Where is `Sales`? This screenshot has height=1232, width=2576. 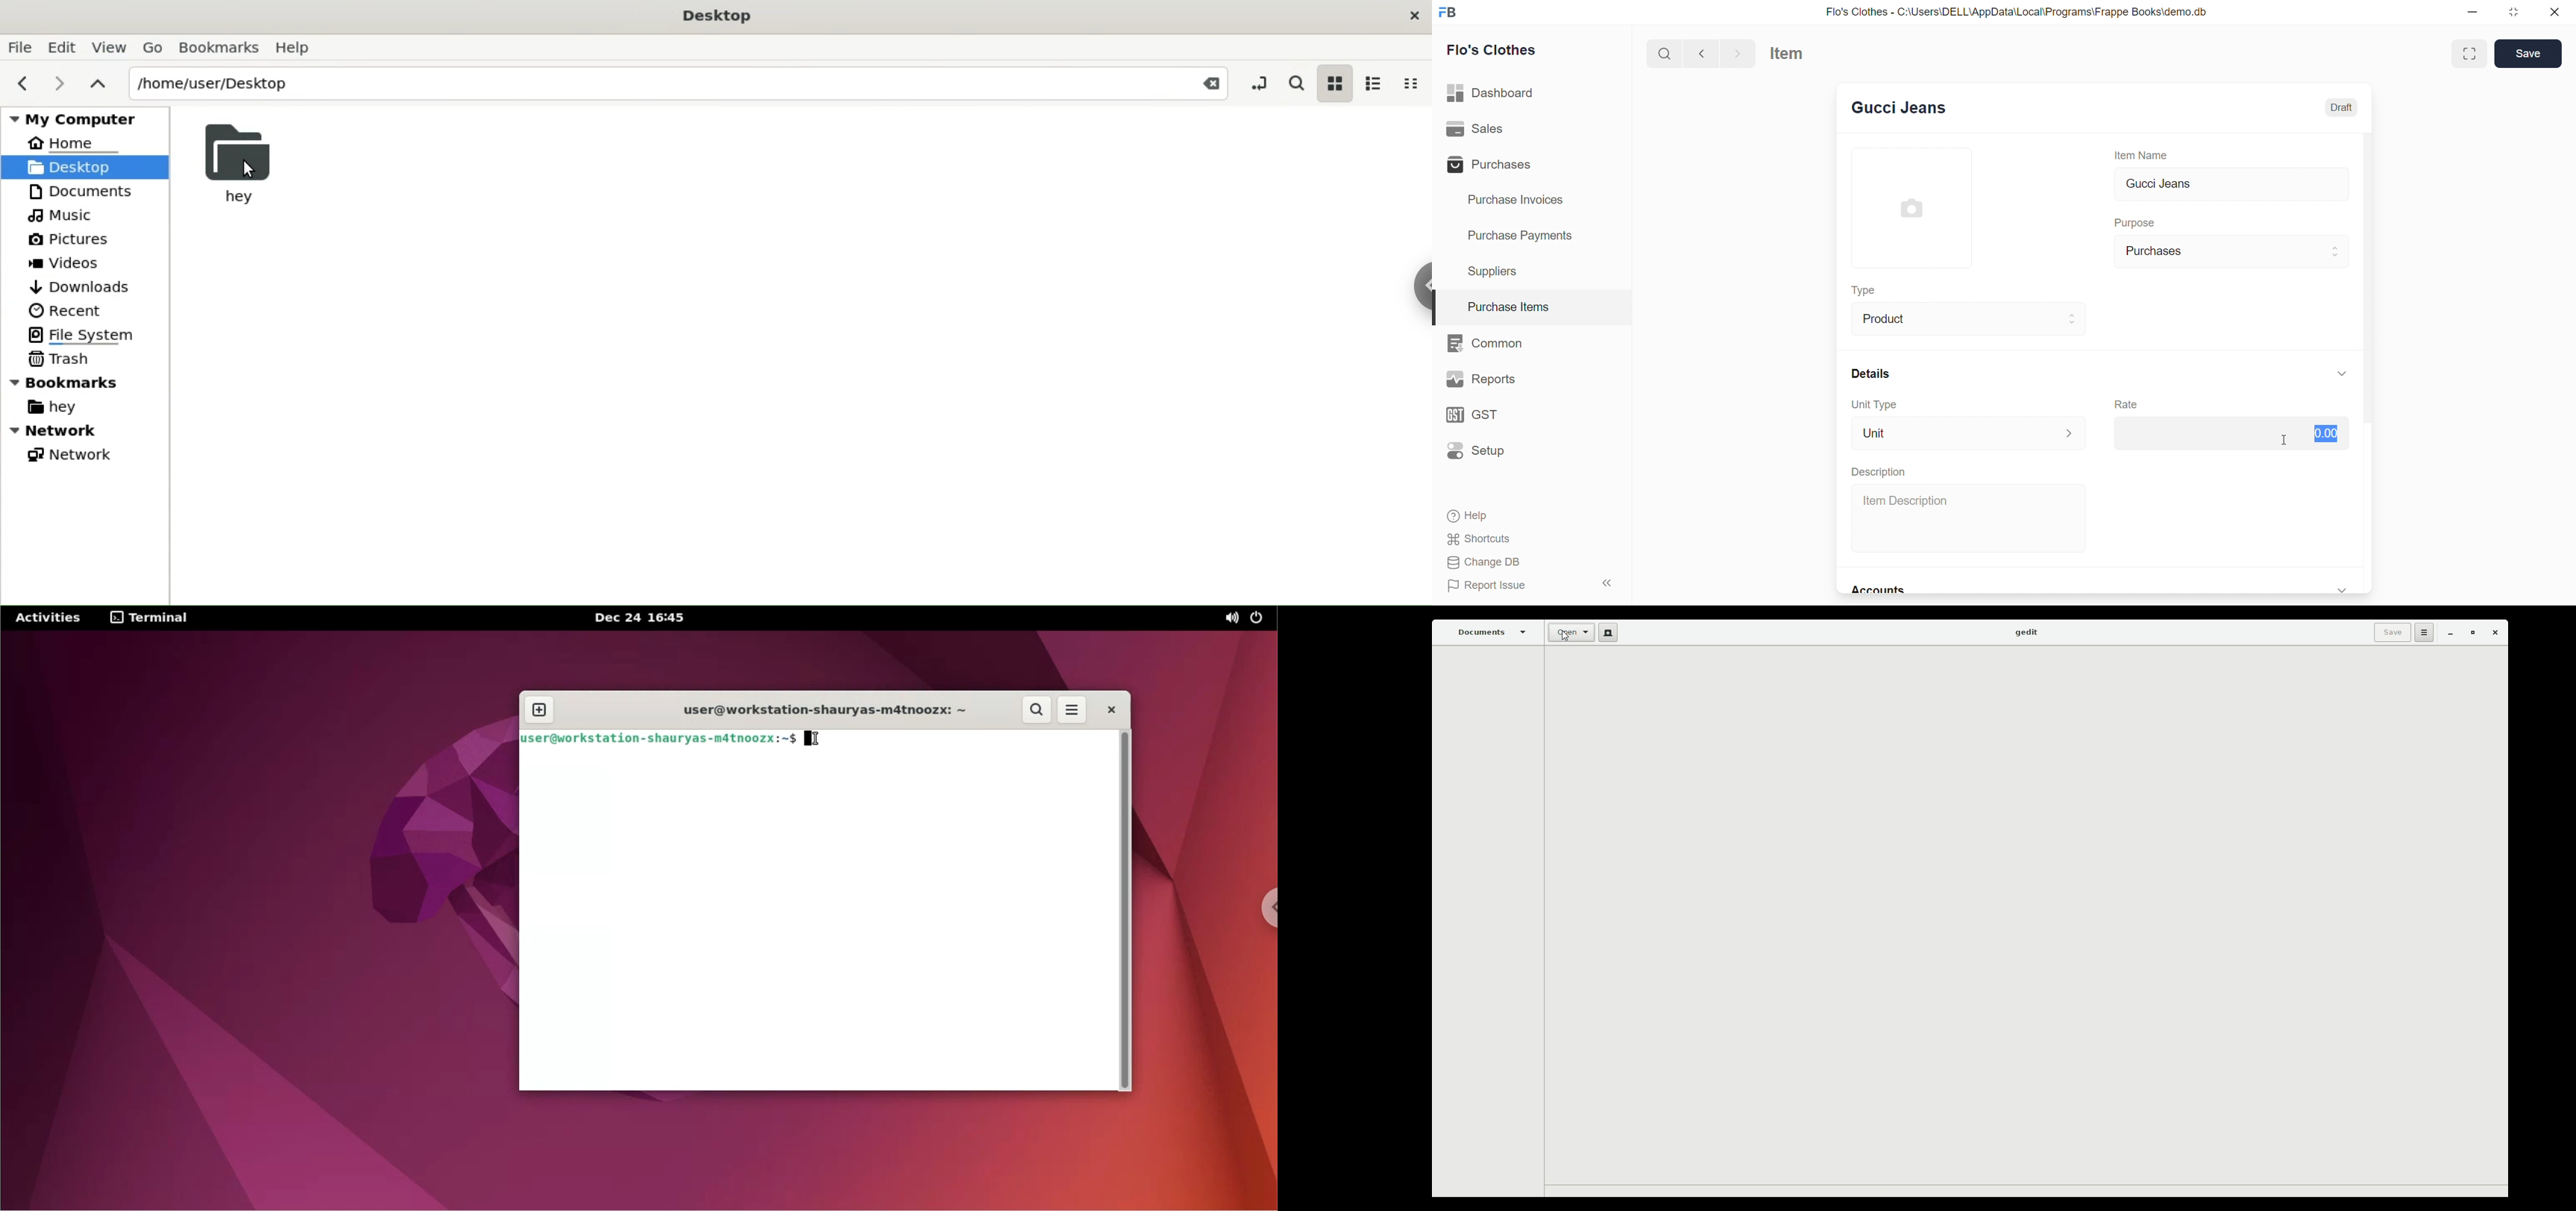
Sales is located at coordinates (1493, 129).